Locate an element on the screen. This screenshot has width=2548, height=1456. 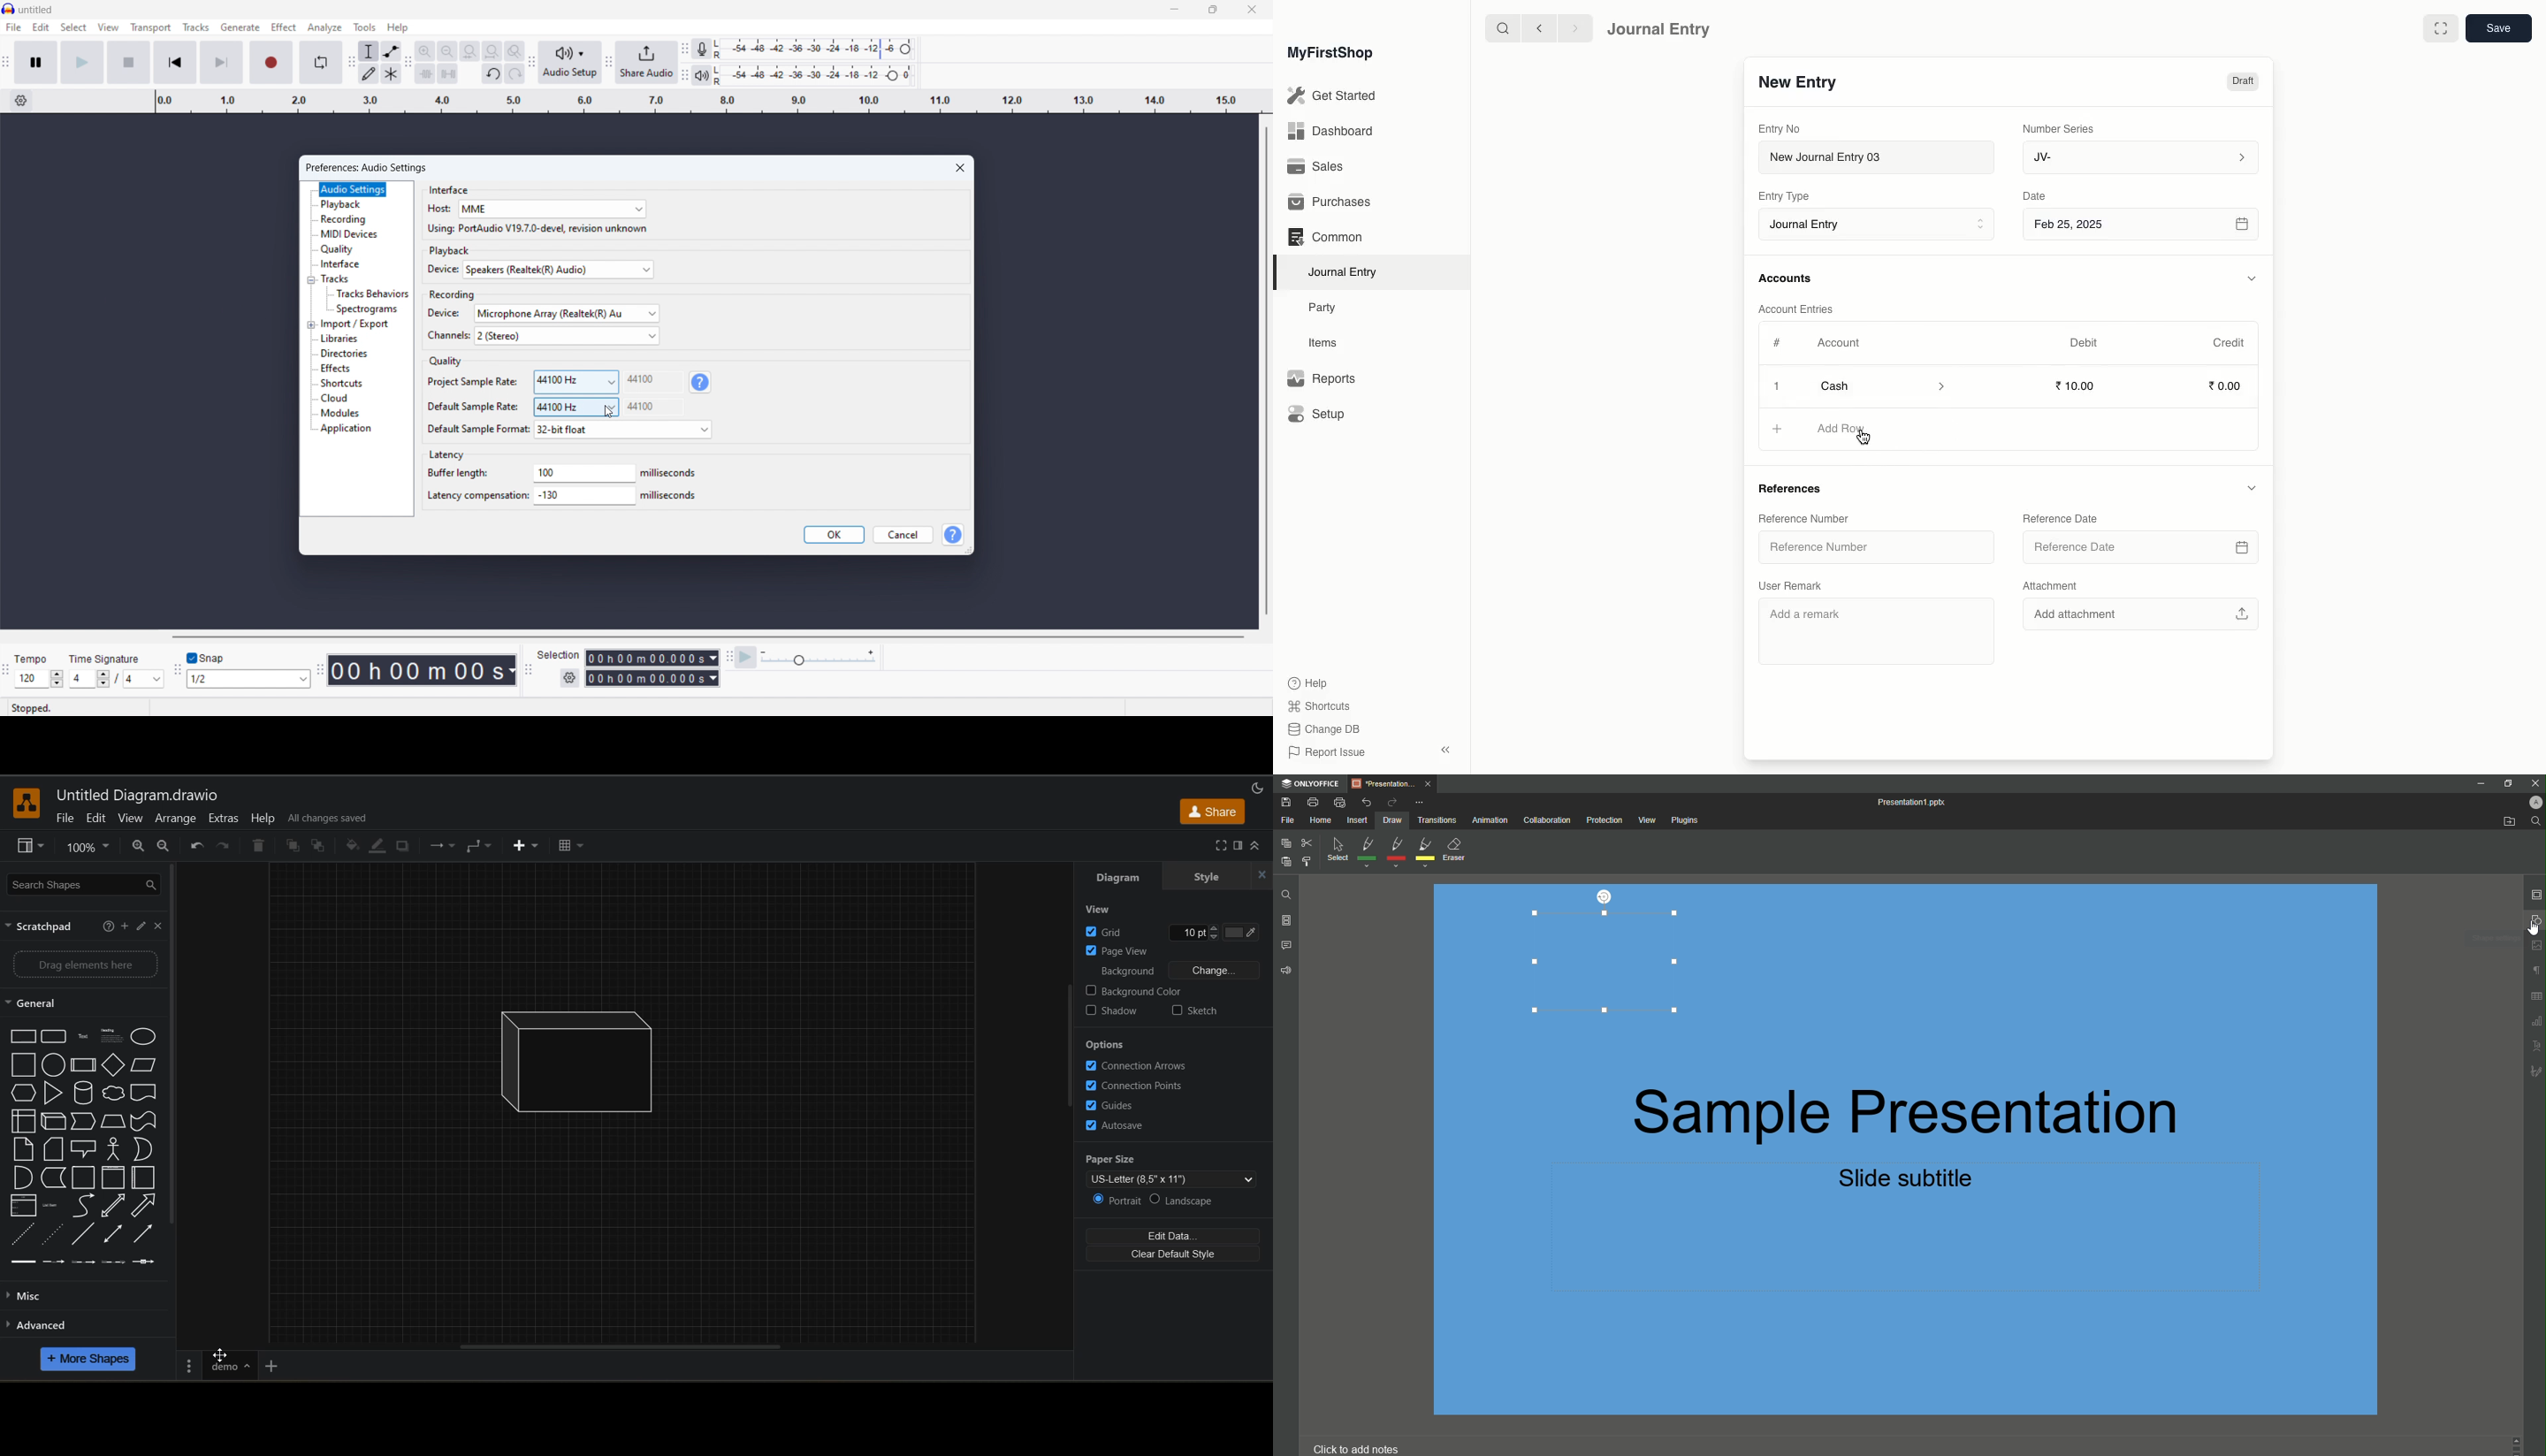
interface host is located at coordinates (552, 209).